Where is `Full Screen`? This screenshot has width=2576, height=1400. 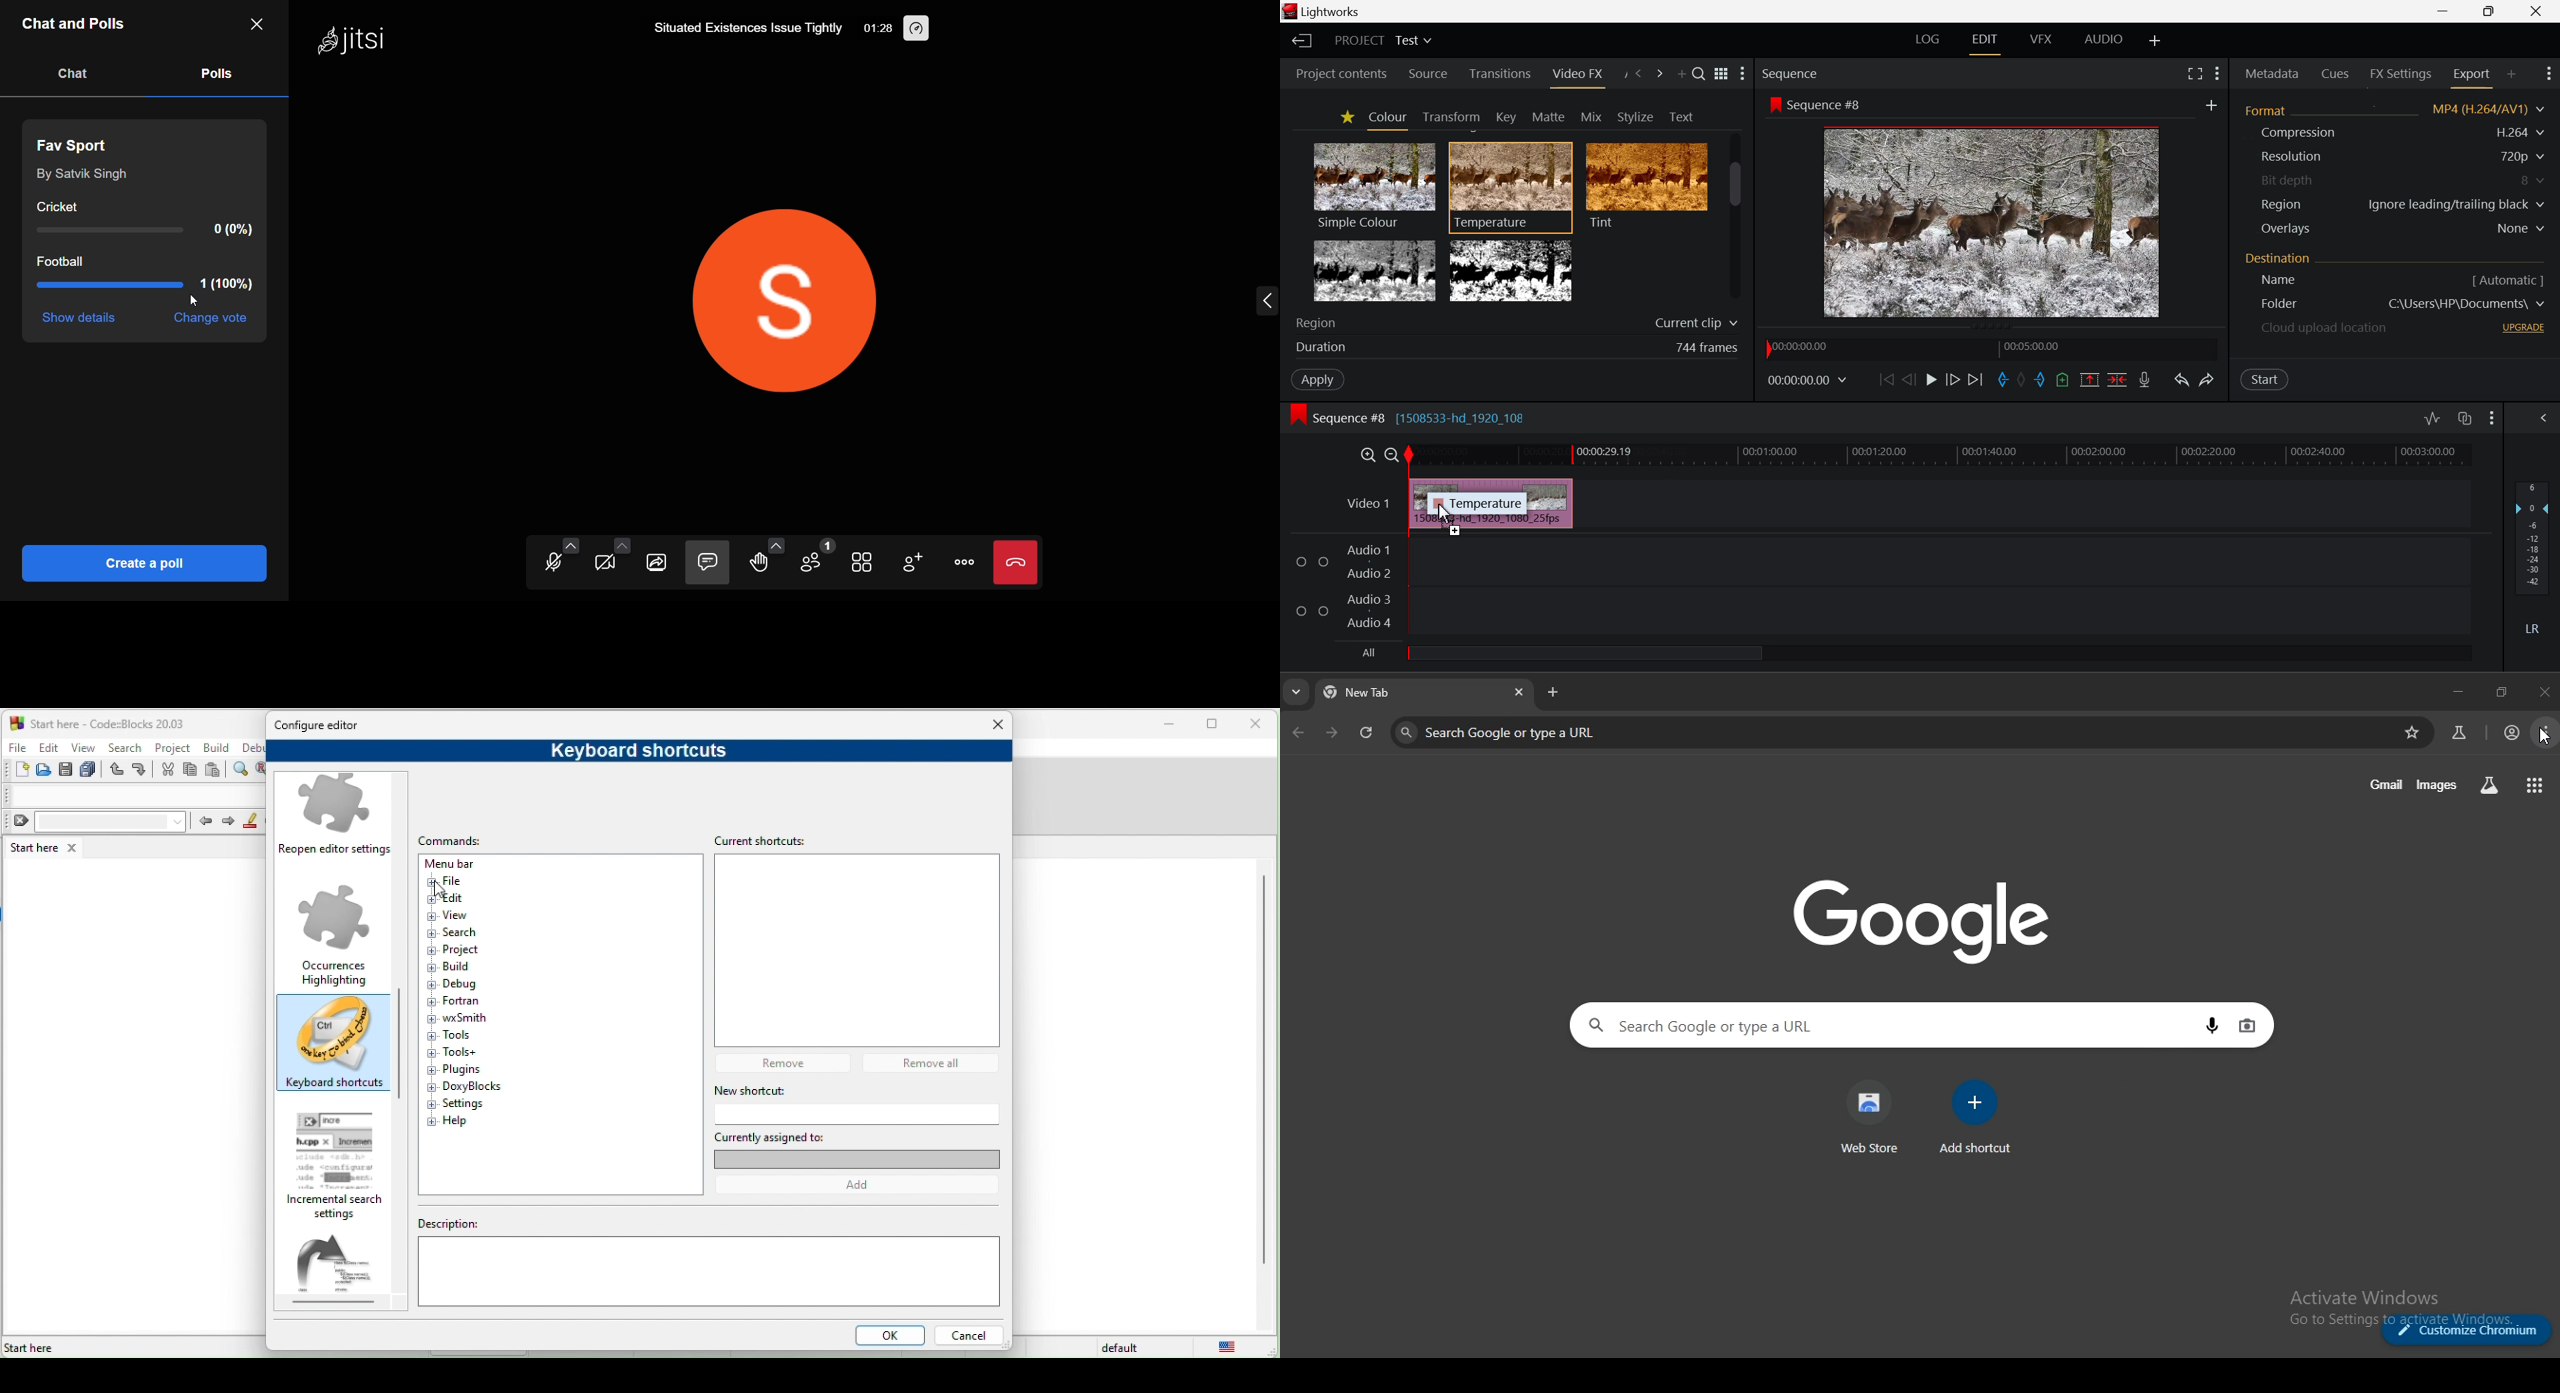 Full Screen is located at coordinates (2193, 76).